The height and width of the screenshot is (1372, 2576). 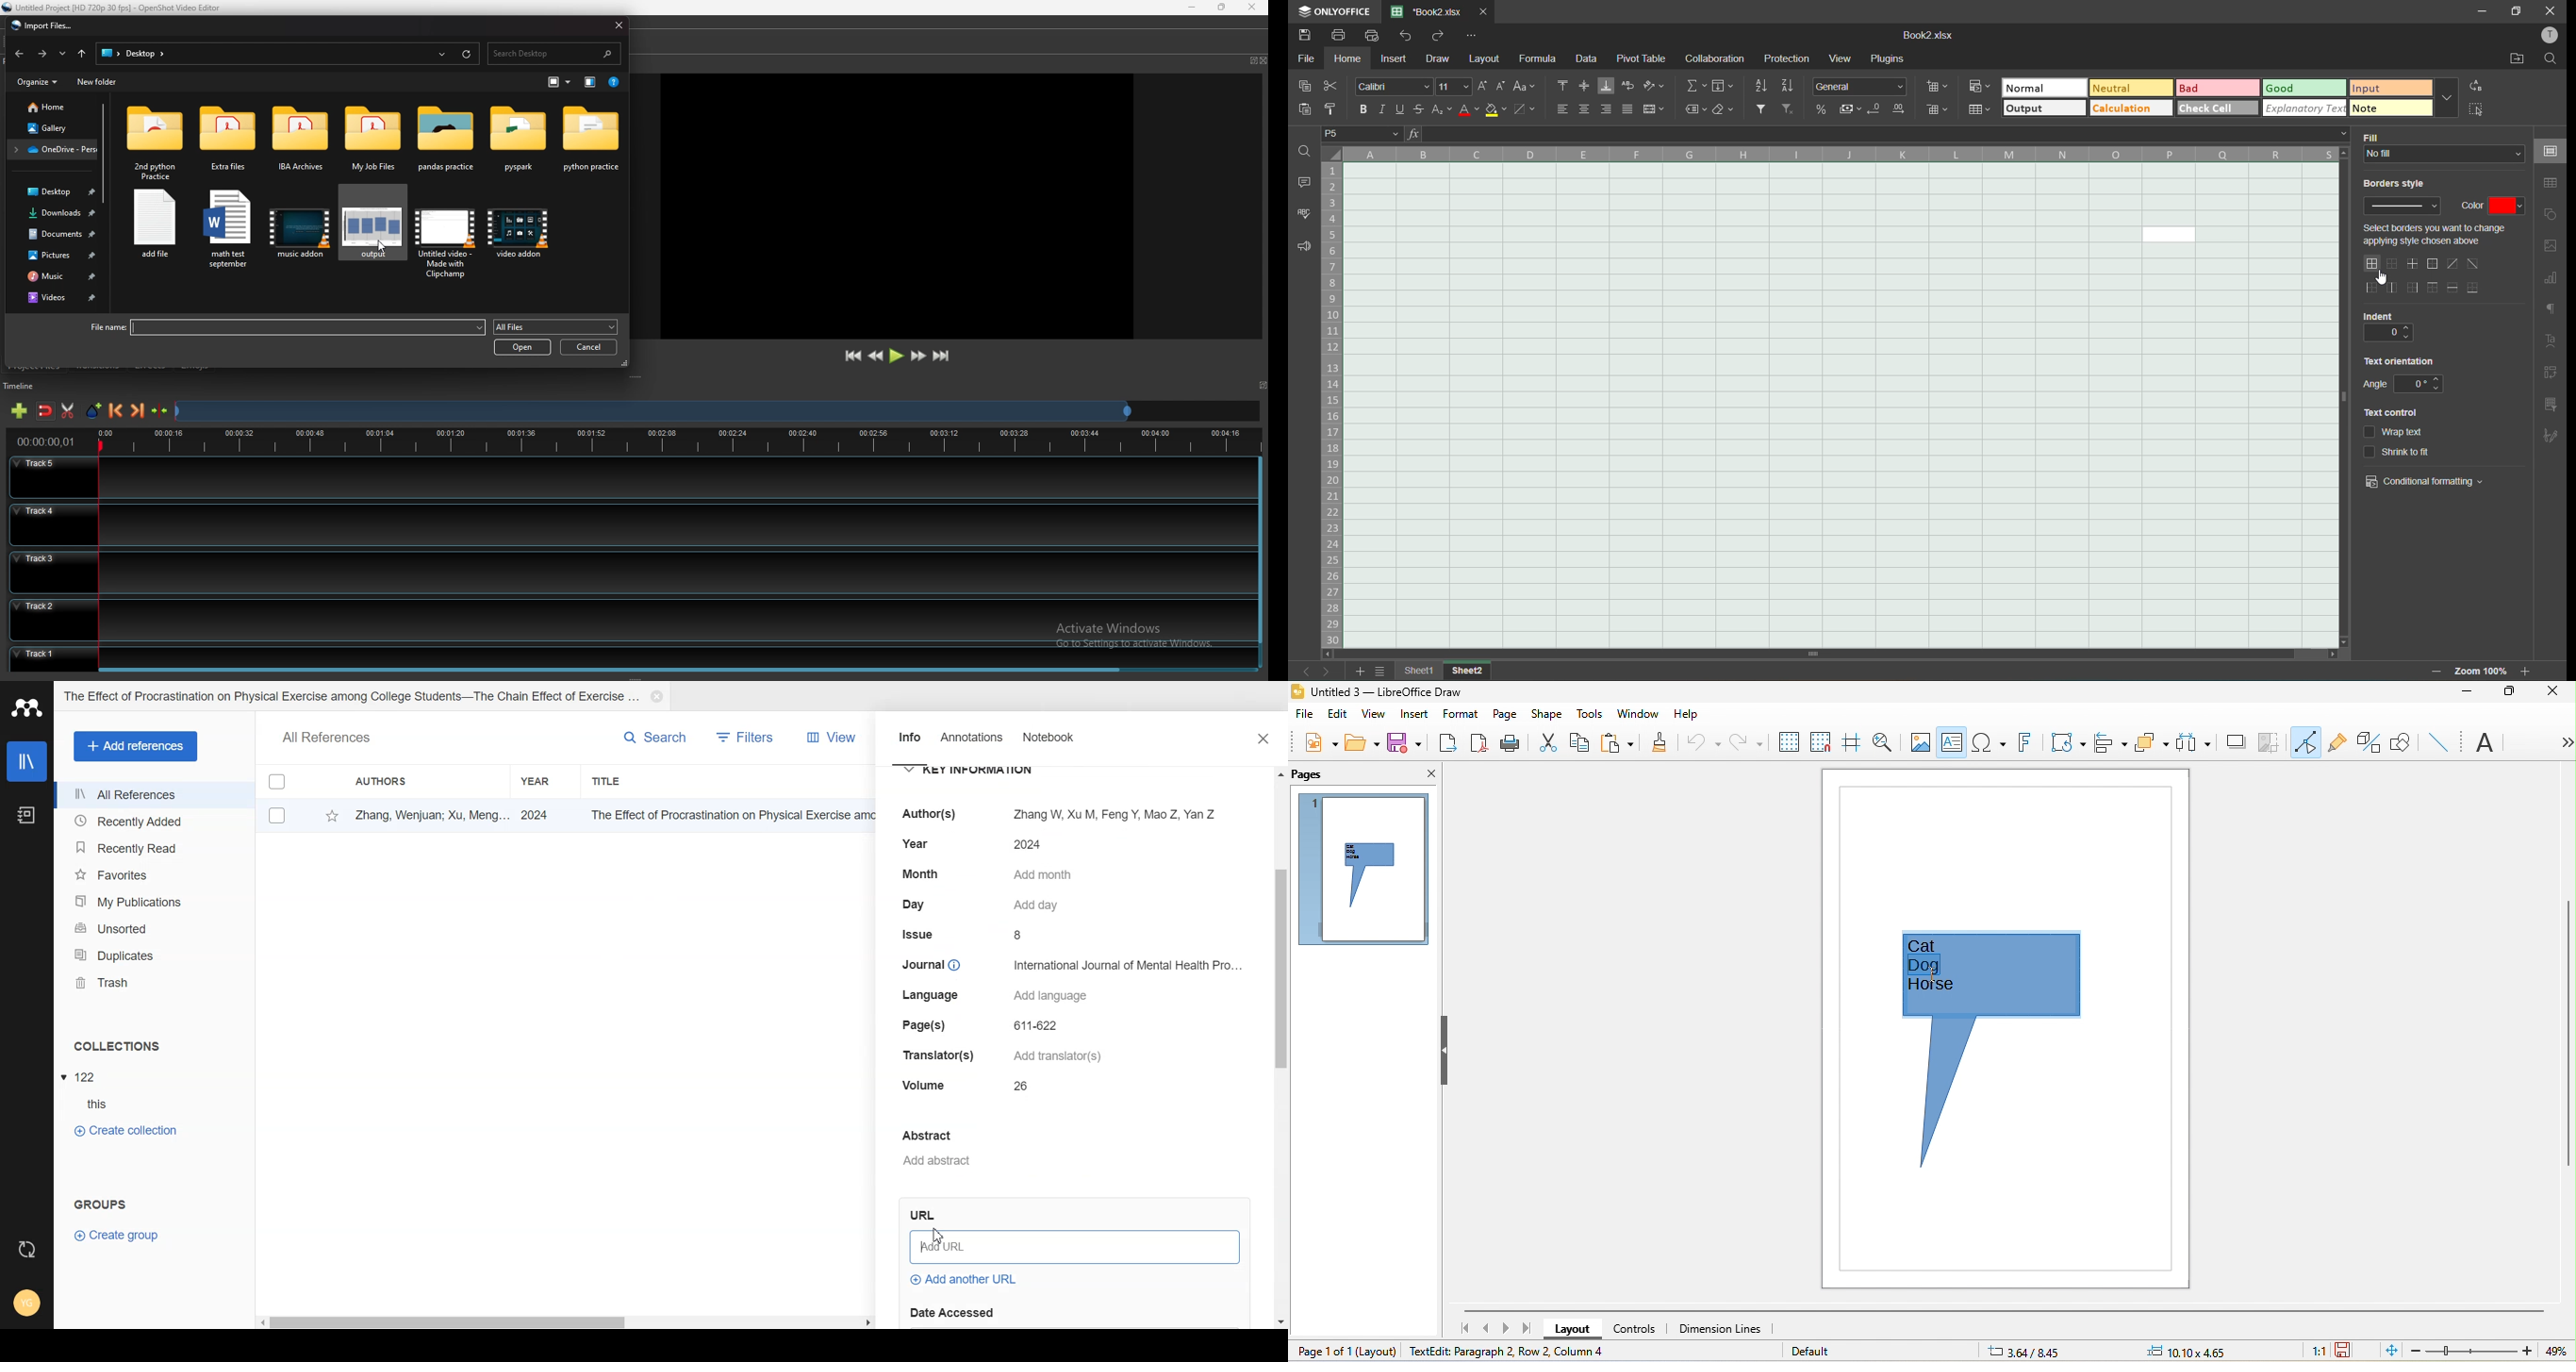 What do you see at coordinates (2442, 137) in the screenshot?
I see `fill` at bounding box center [2442, 137].